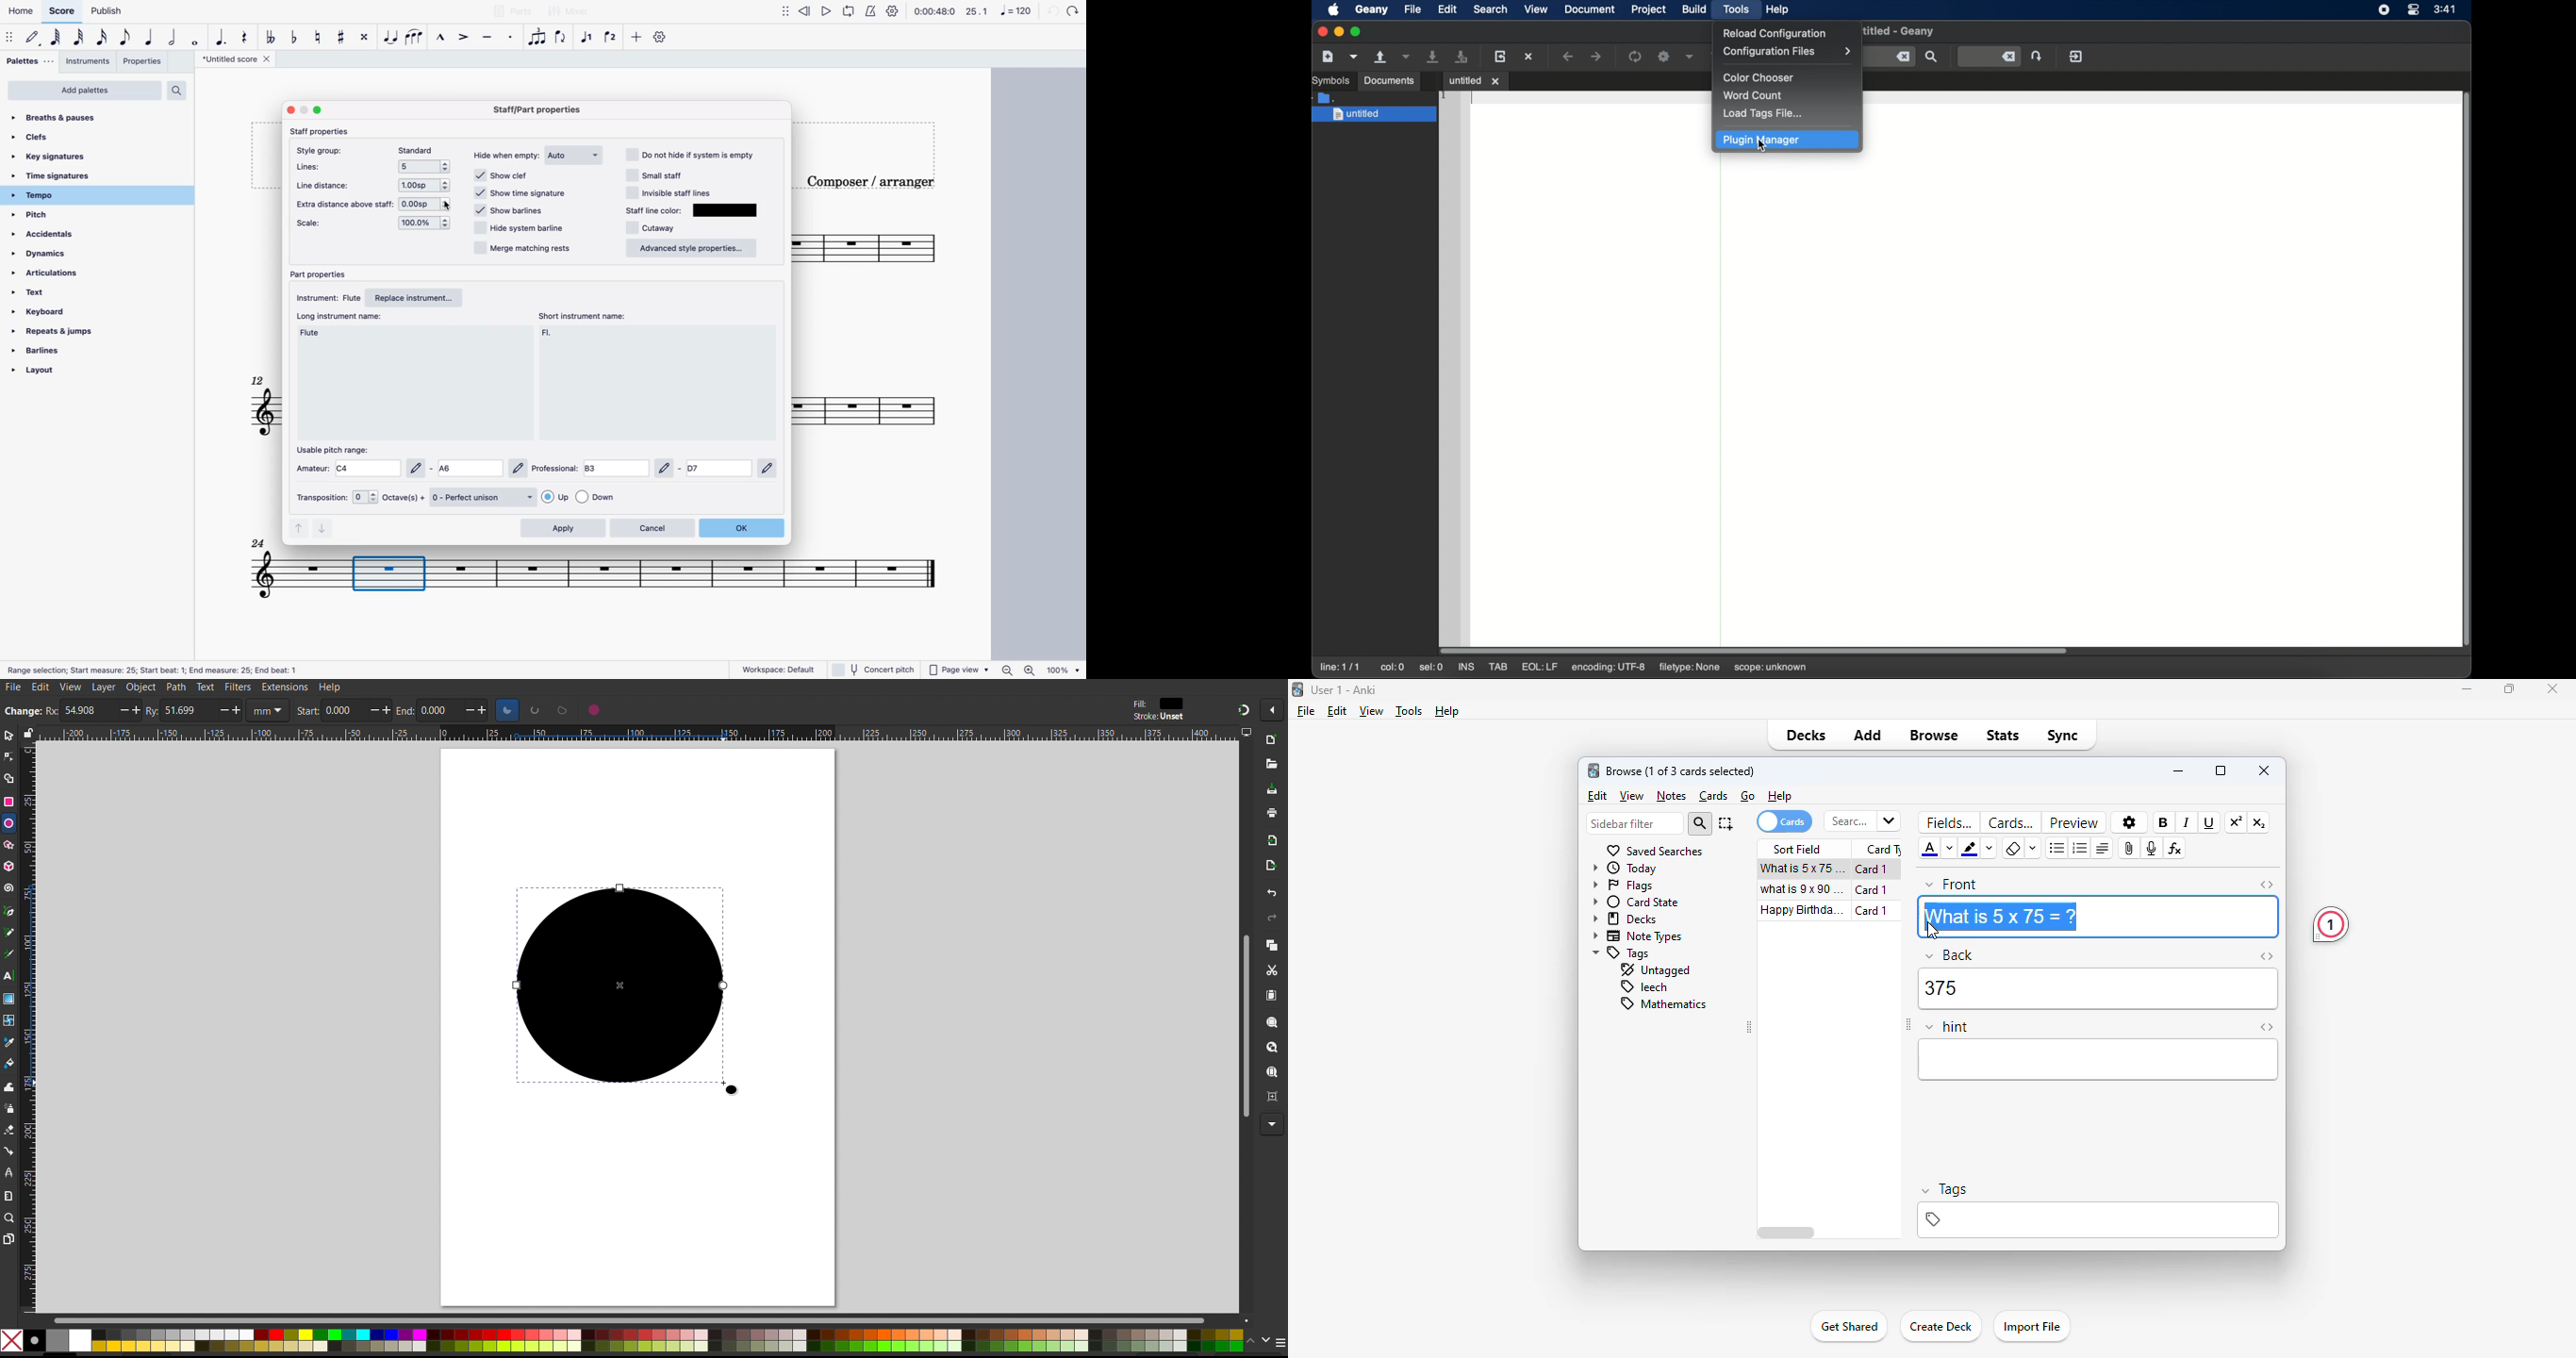 The height and width of the screenshot is (1372, 2576). Describe the element at coordinates (521, 227) in the screenshot. I see `hide system barline` at that location.